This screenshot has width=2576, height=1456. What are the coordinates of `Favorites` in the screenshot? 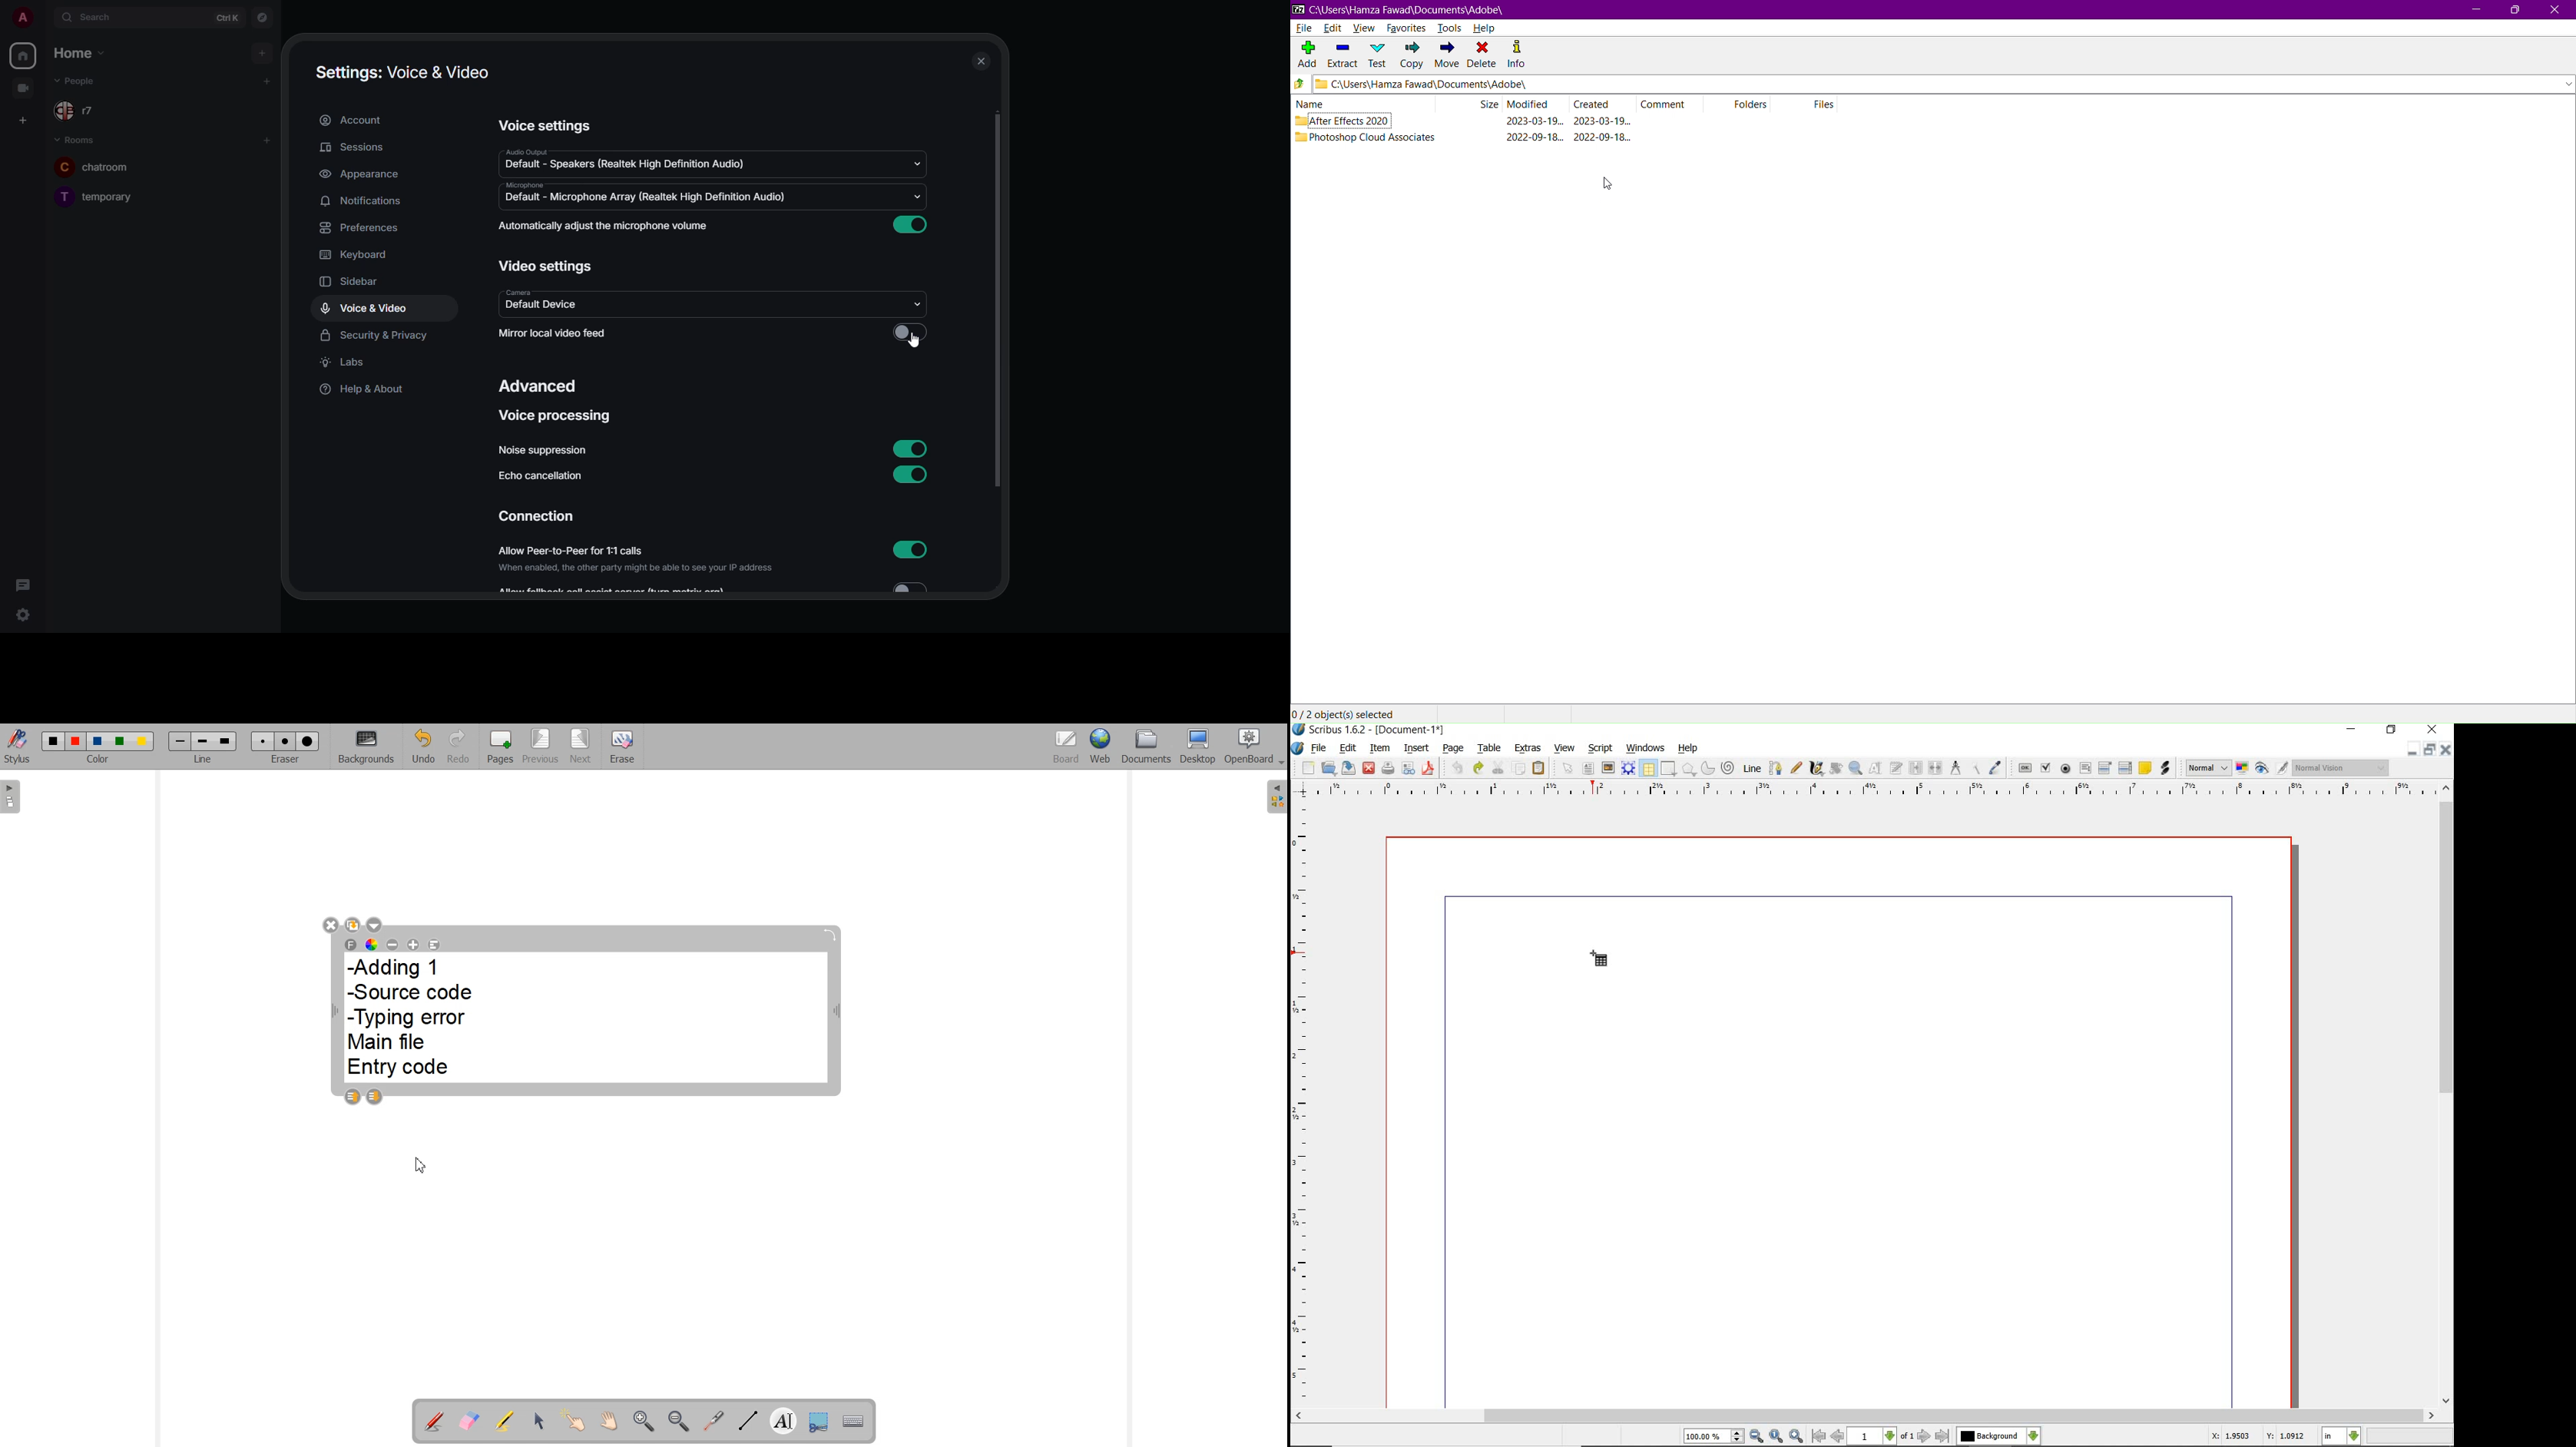 It's located at (1408, 27).